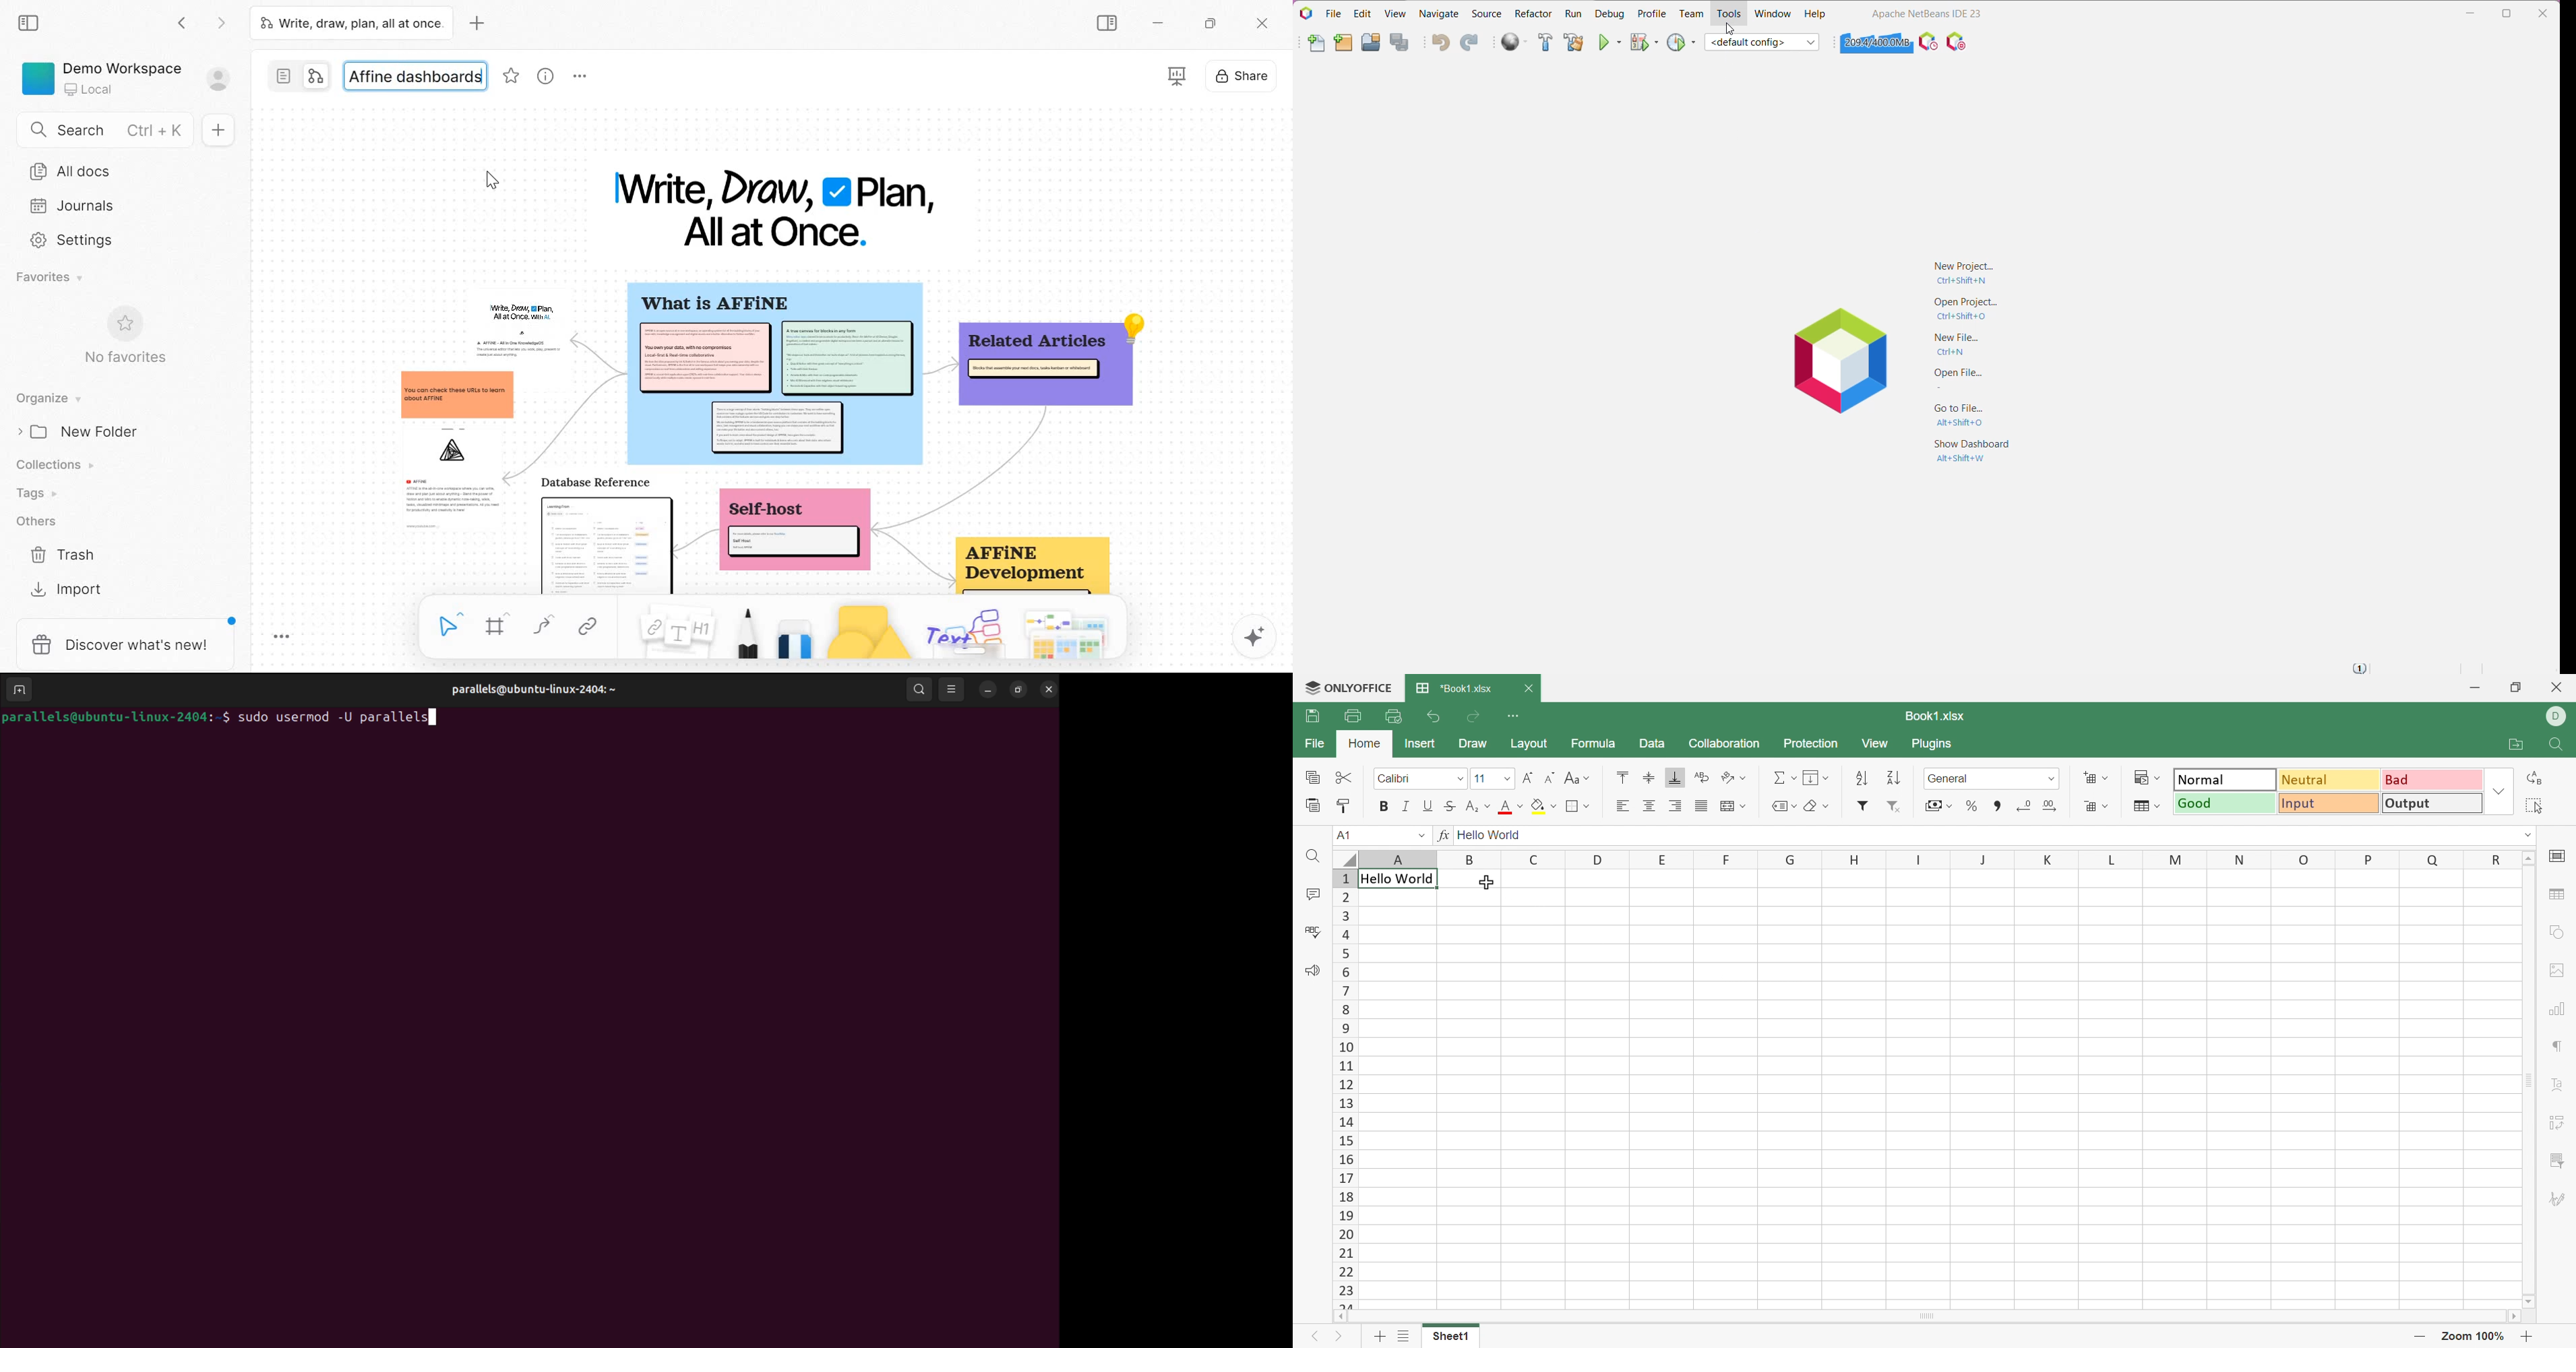  What do you see at coordinates (2094, 778) in the screenshot?
I see `Increase cells` at bounding box center [2094, 778].